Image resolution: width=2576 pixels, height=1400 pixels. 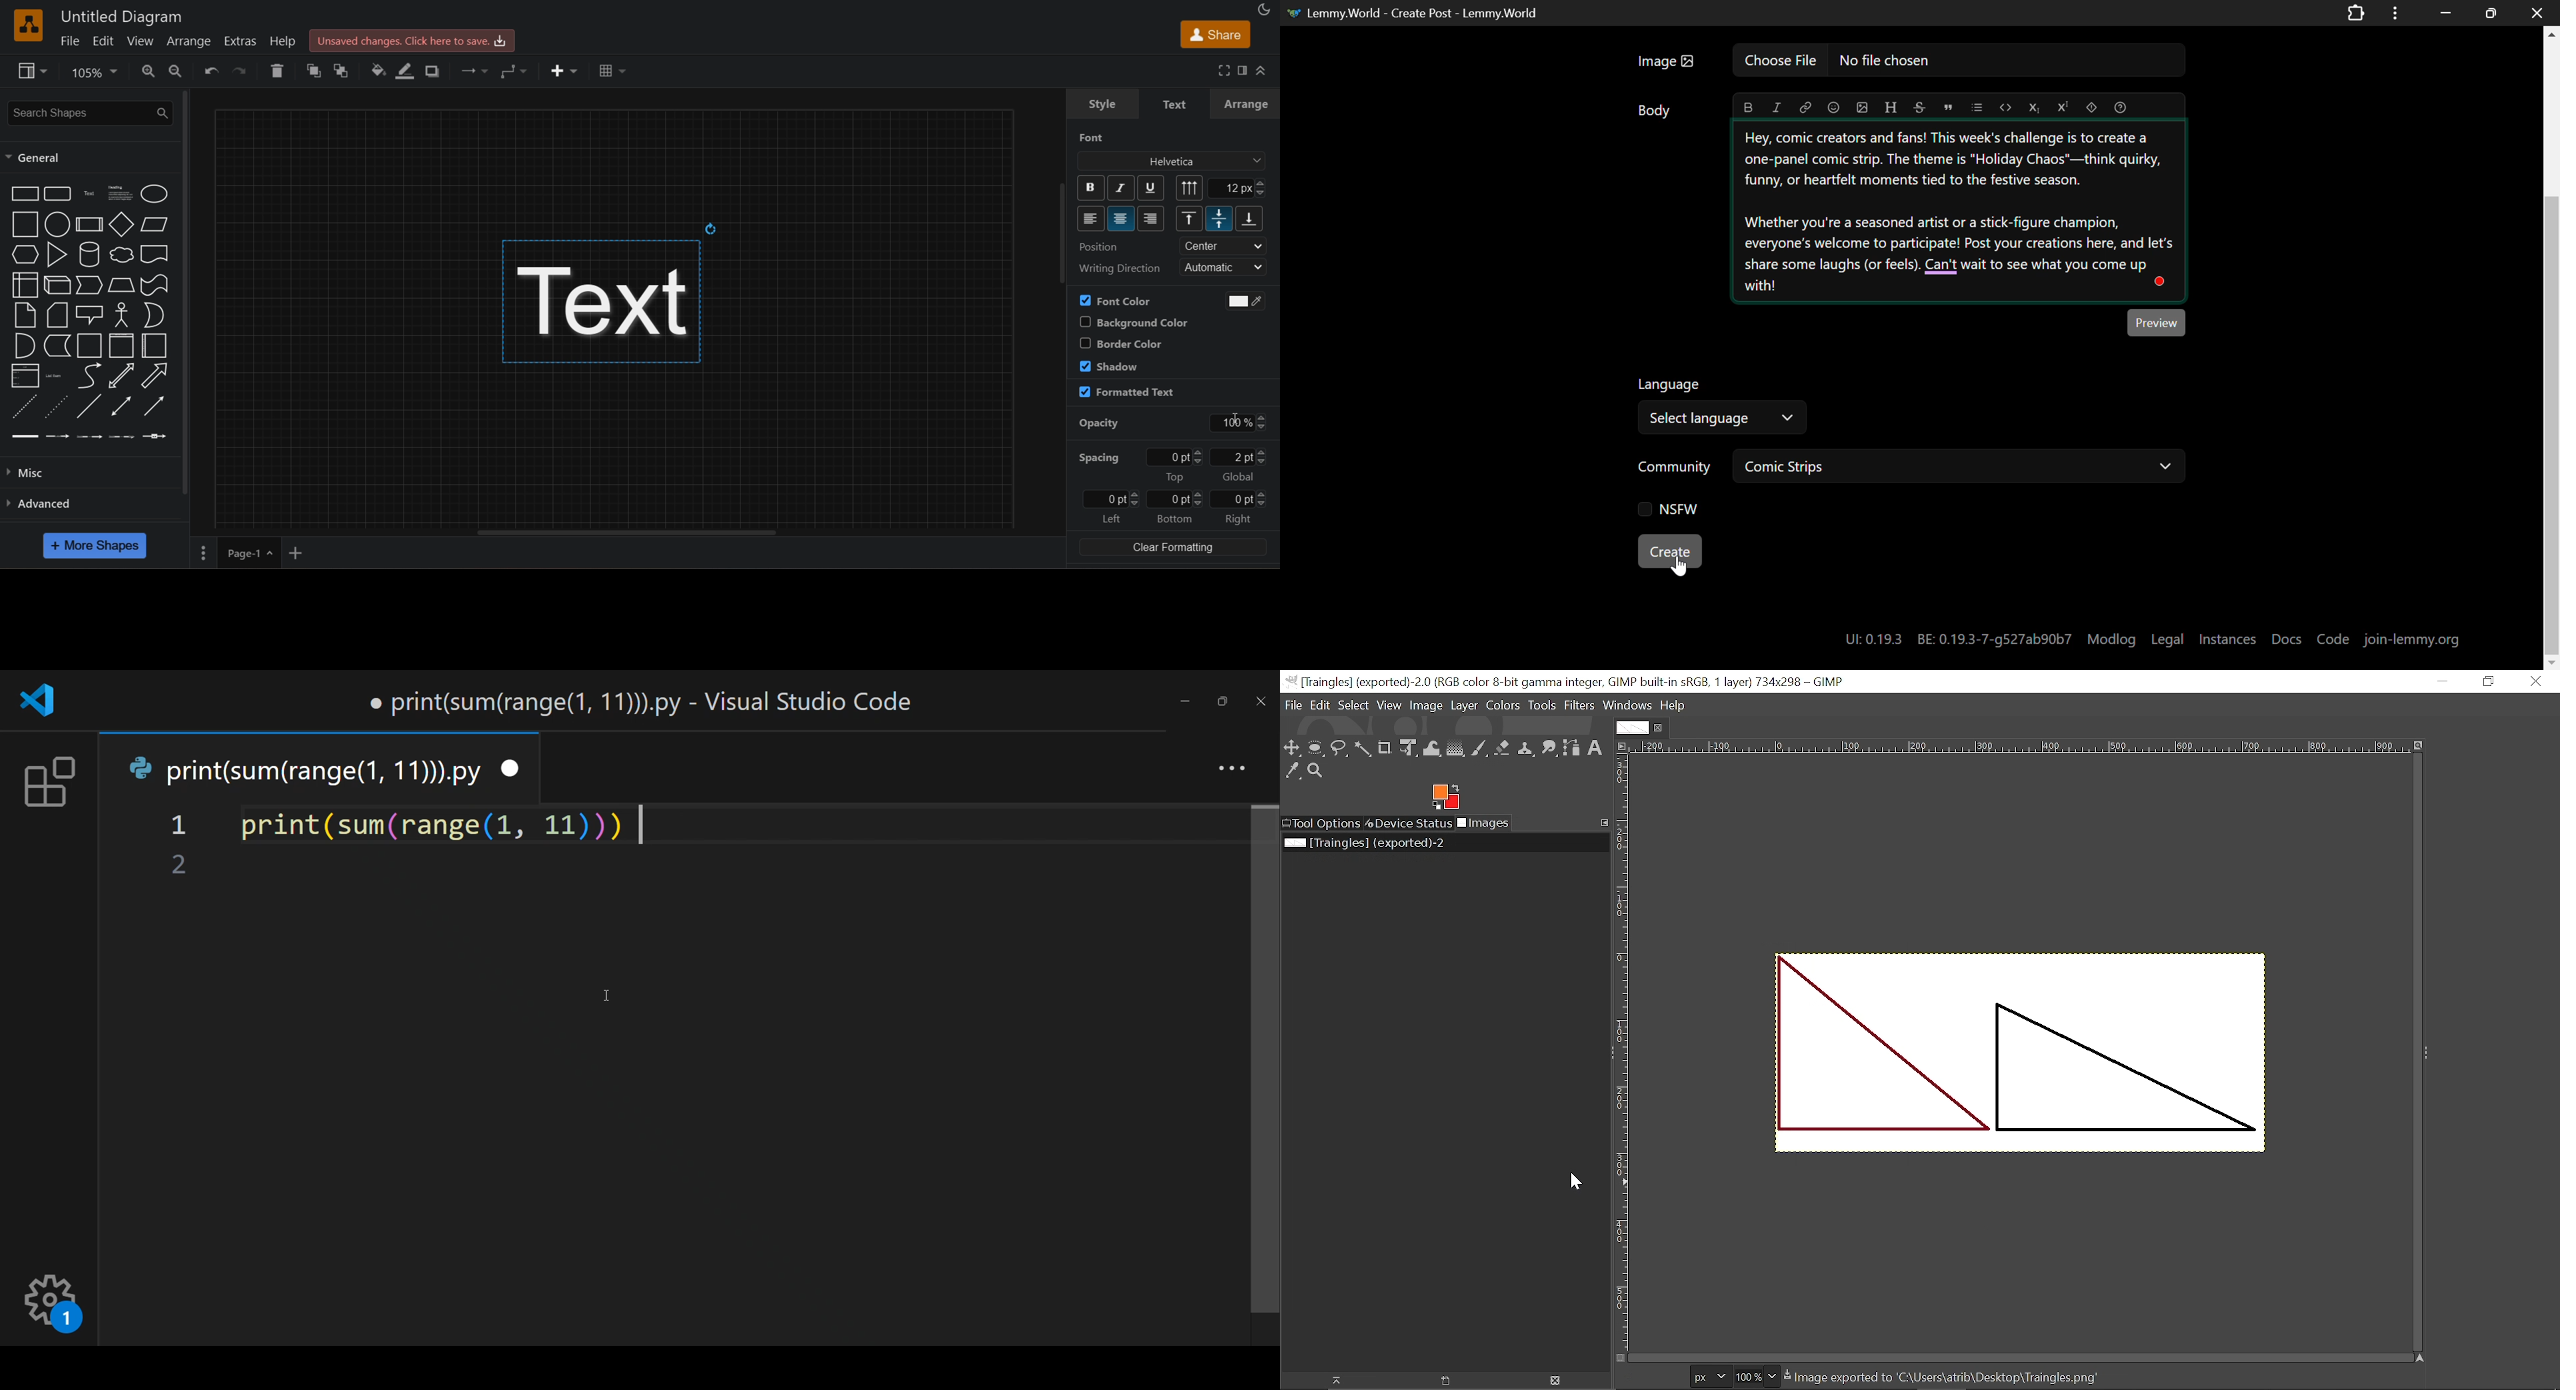 I want to click on cursor, so click(x=608, y=994).